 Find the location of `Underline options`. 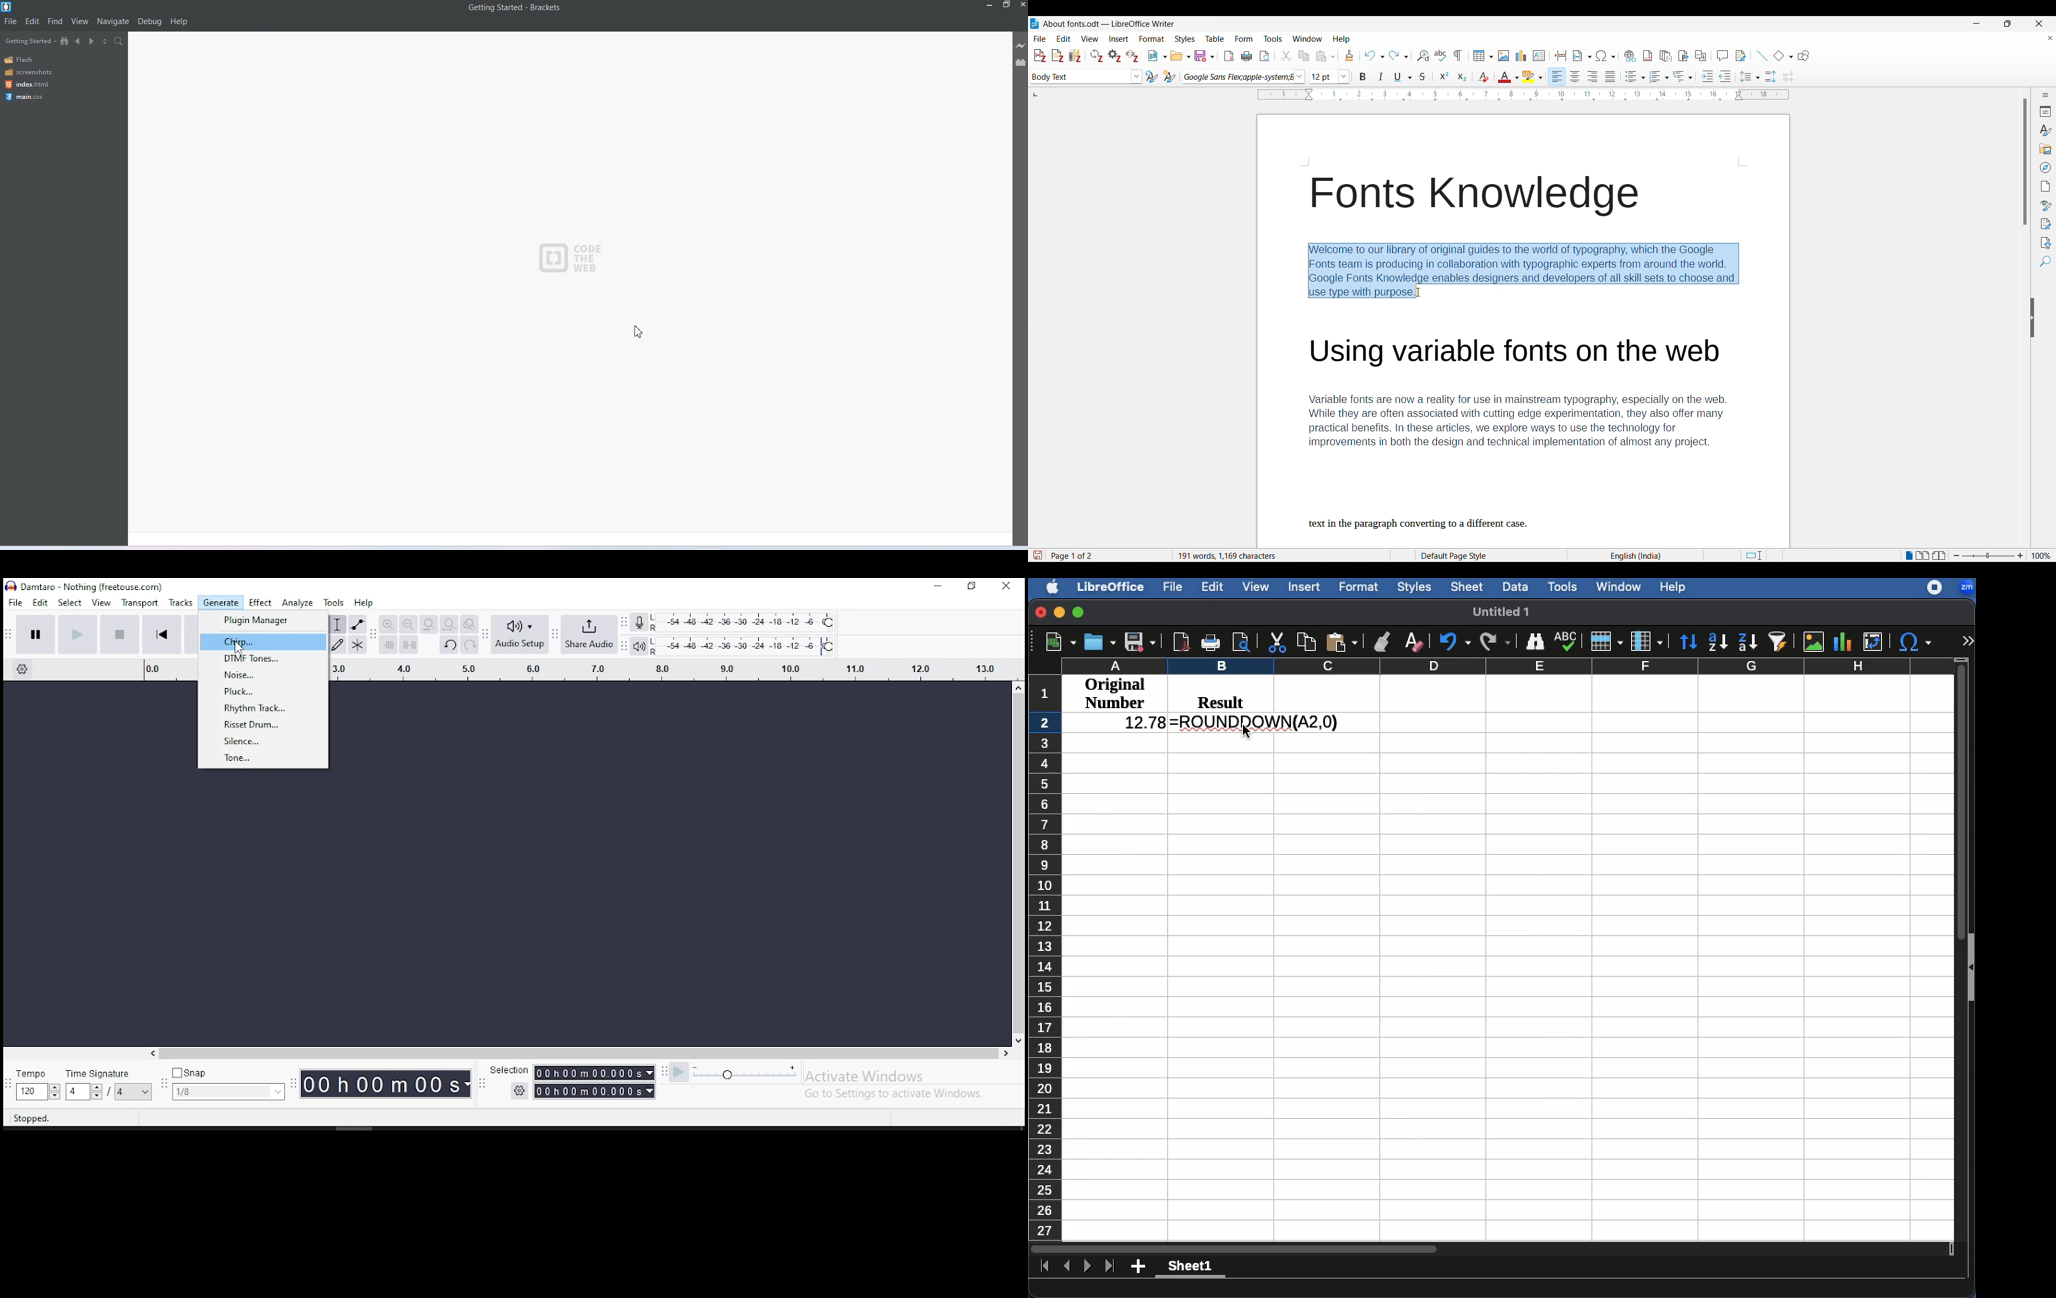

Underline options is located at coordinates (1403, 77).